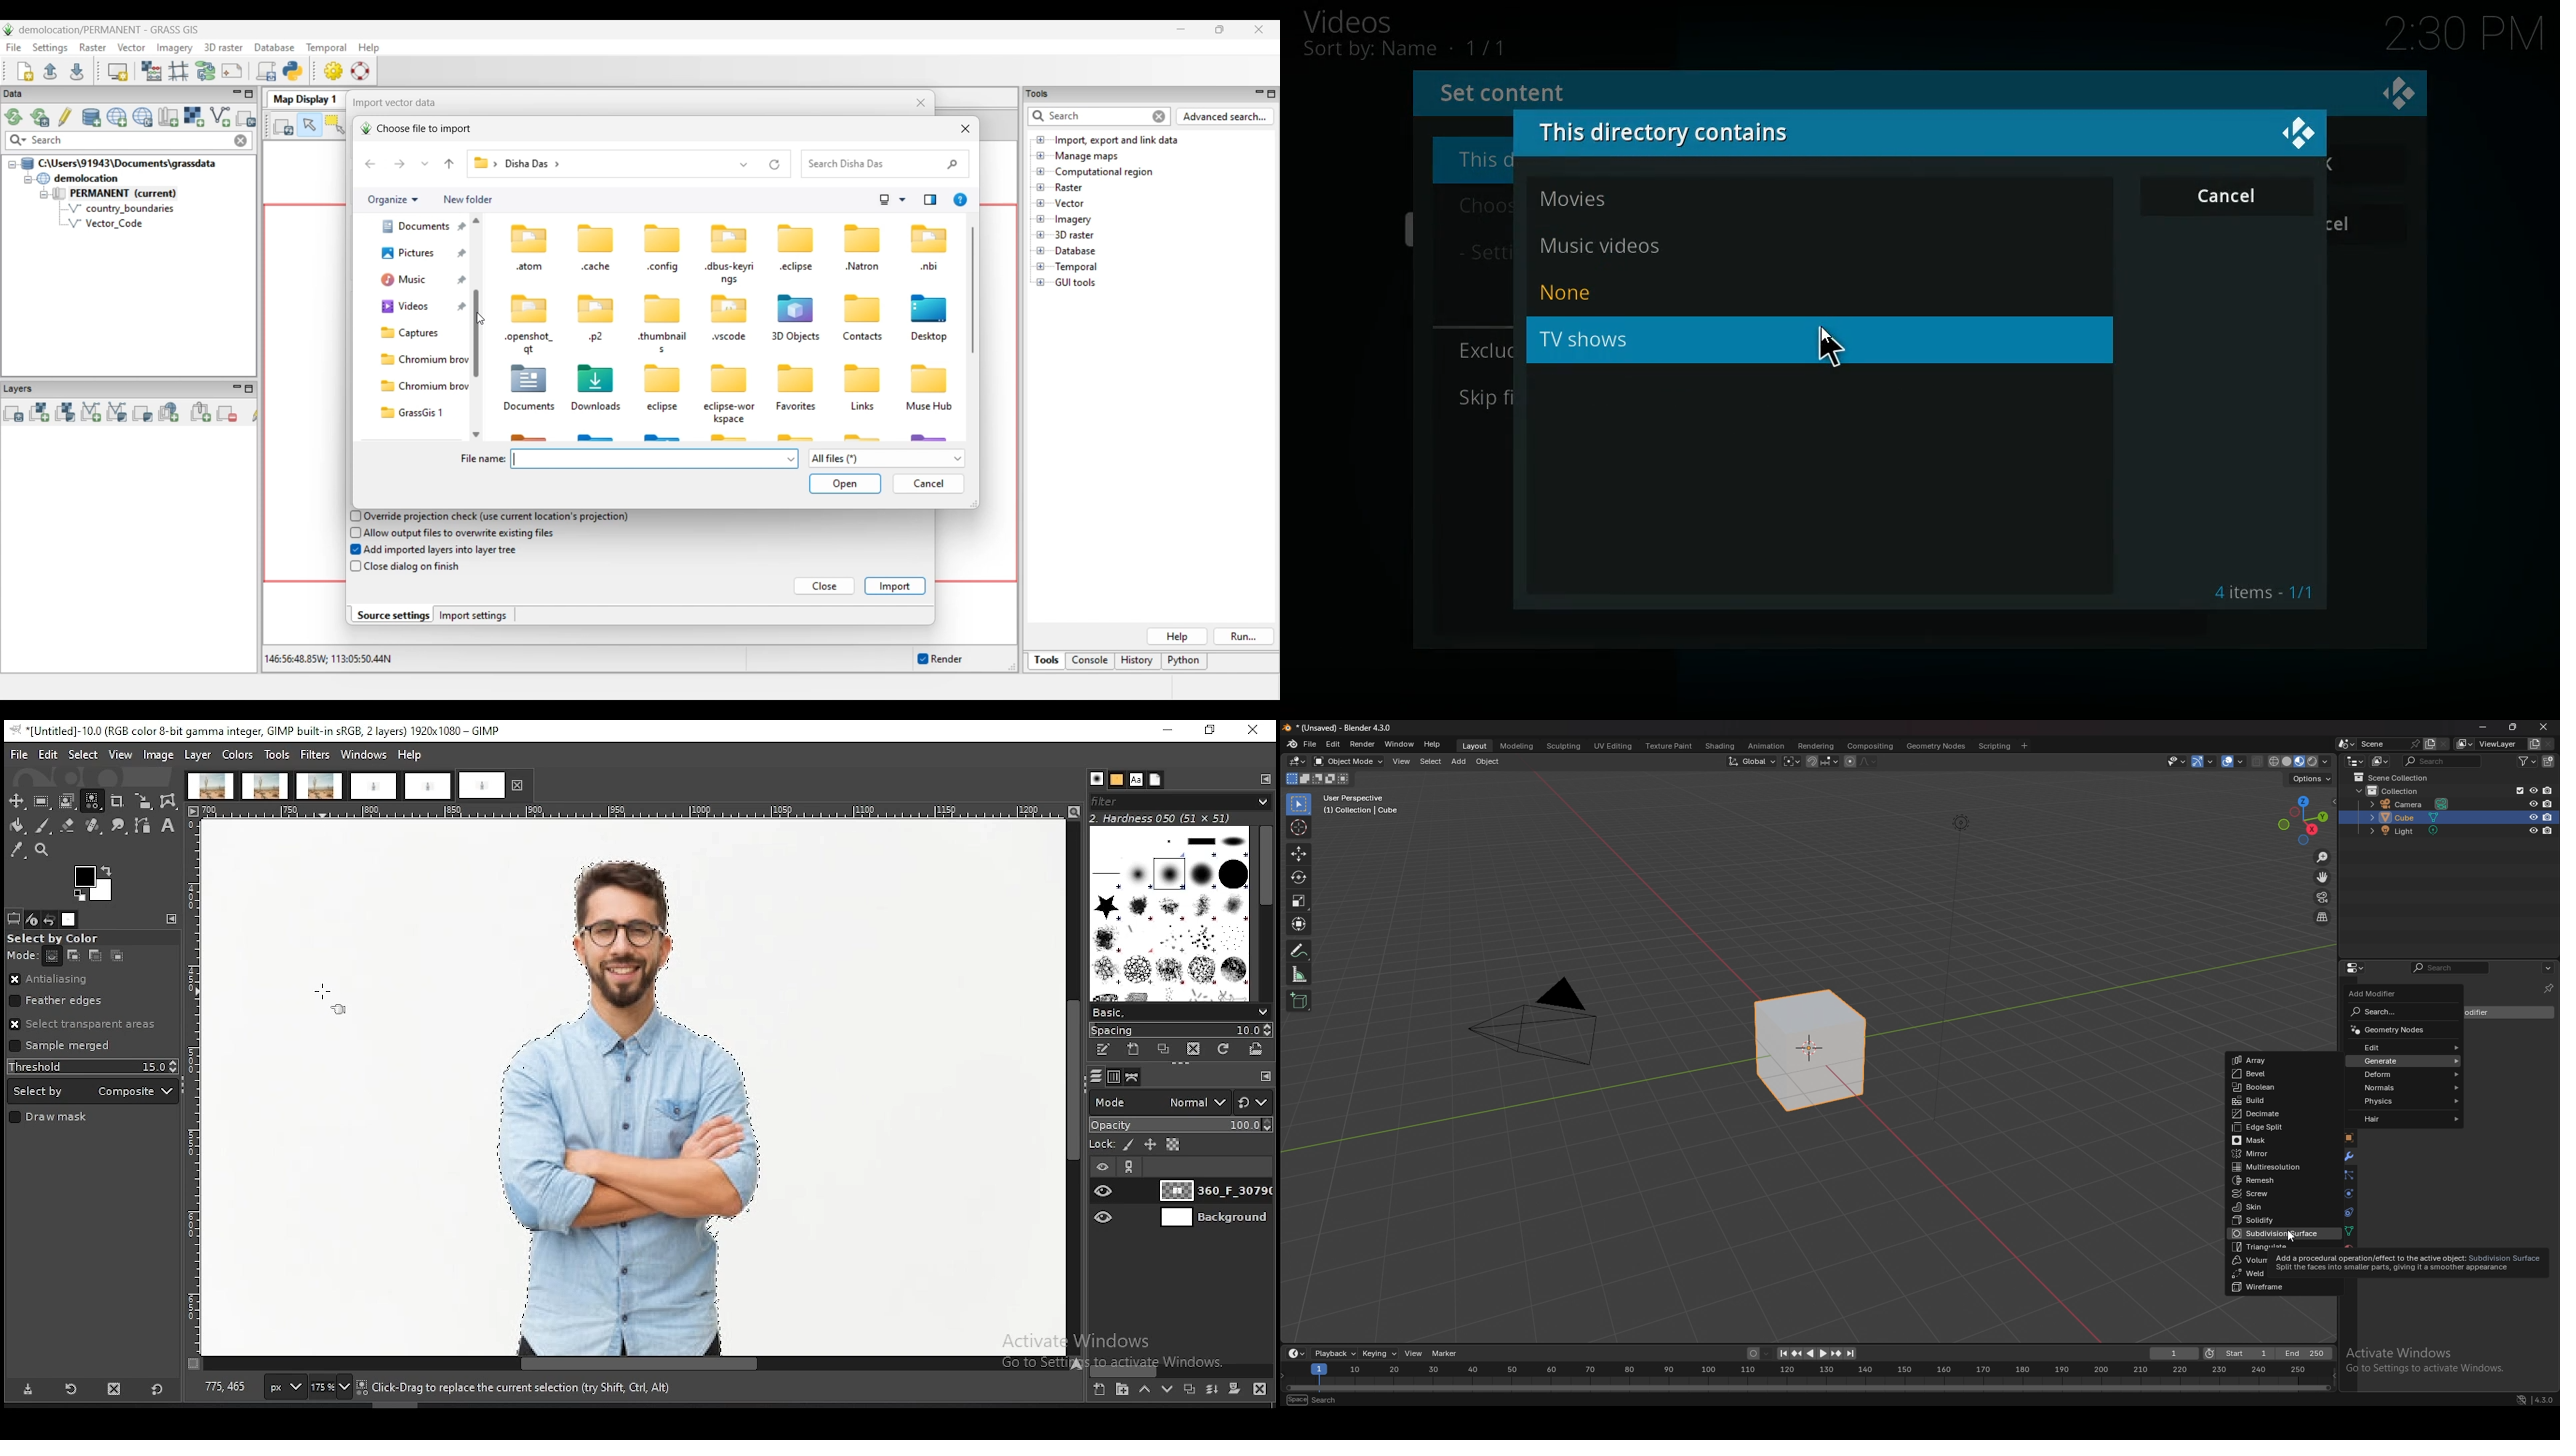 The width and height of the screenshot is (2576, 1456). What do you see at coordinates (1849, 762) in the screenshot?
I see `proportional editing object` at bounding box center [1849, 762].